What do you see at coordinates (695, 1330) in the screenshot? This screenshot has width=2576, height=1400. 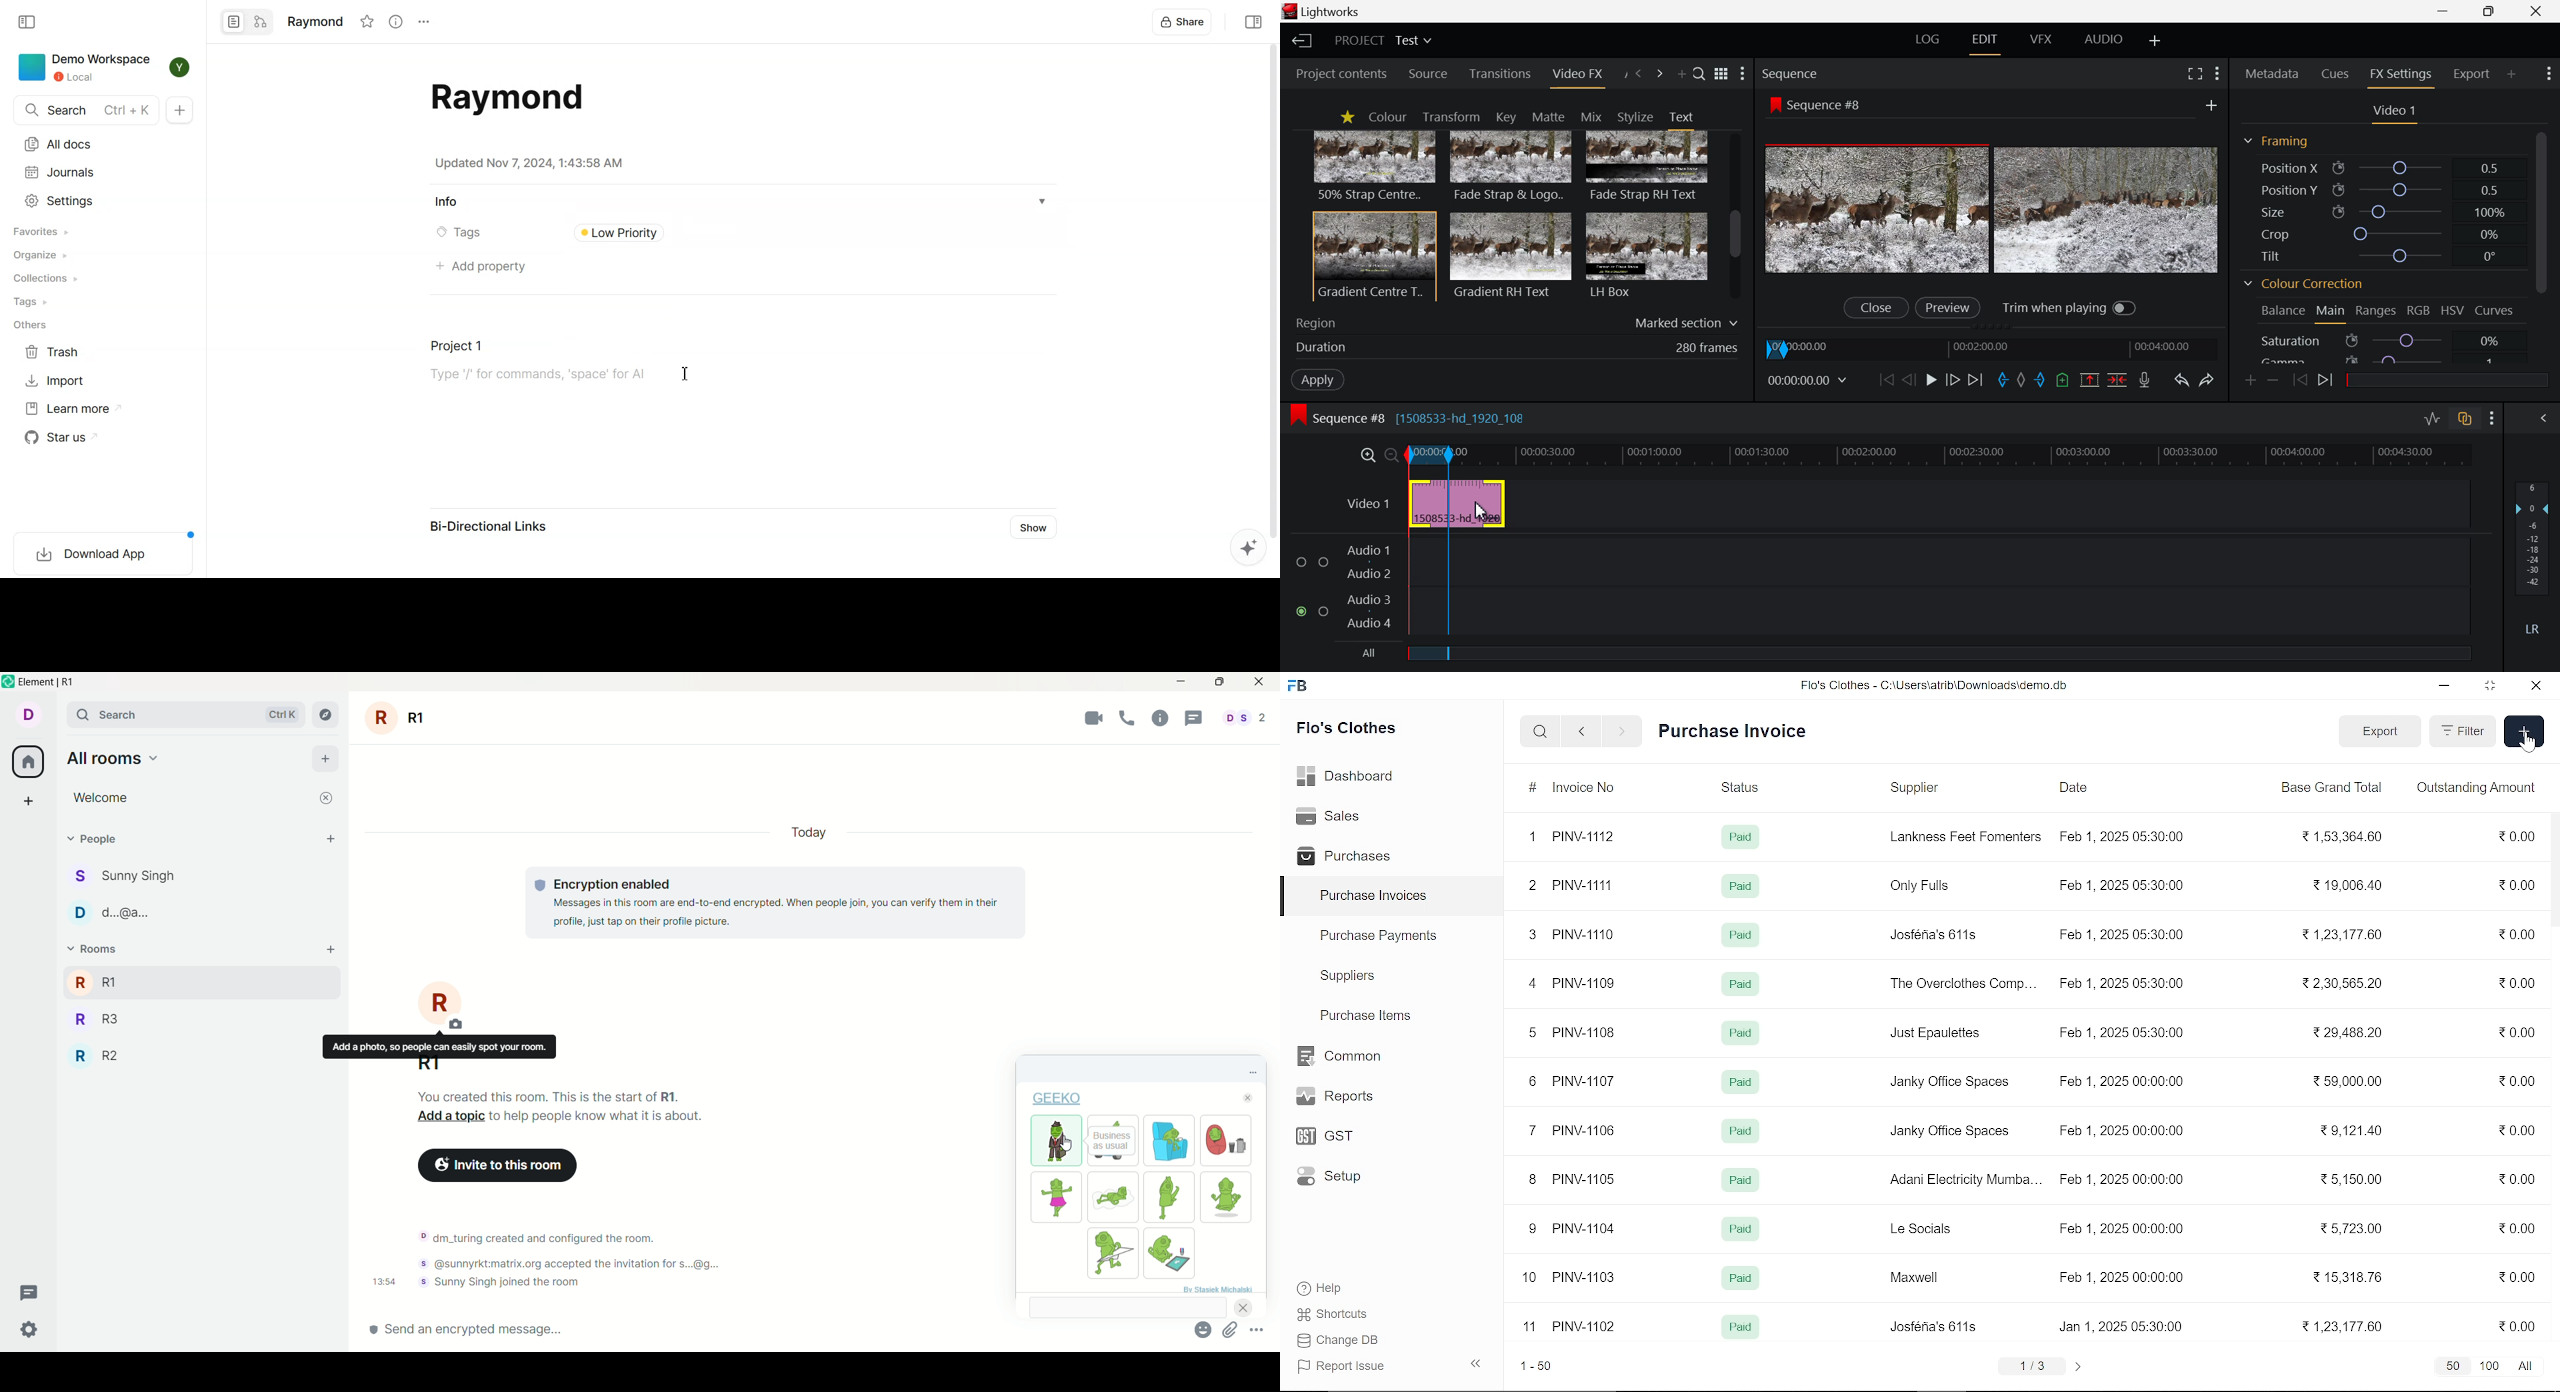 I see `send an encrypted message` at bounding box center [695, 1330].